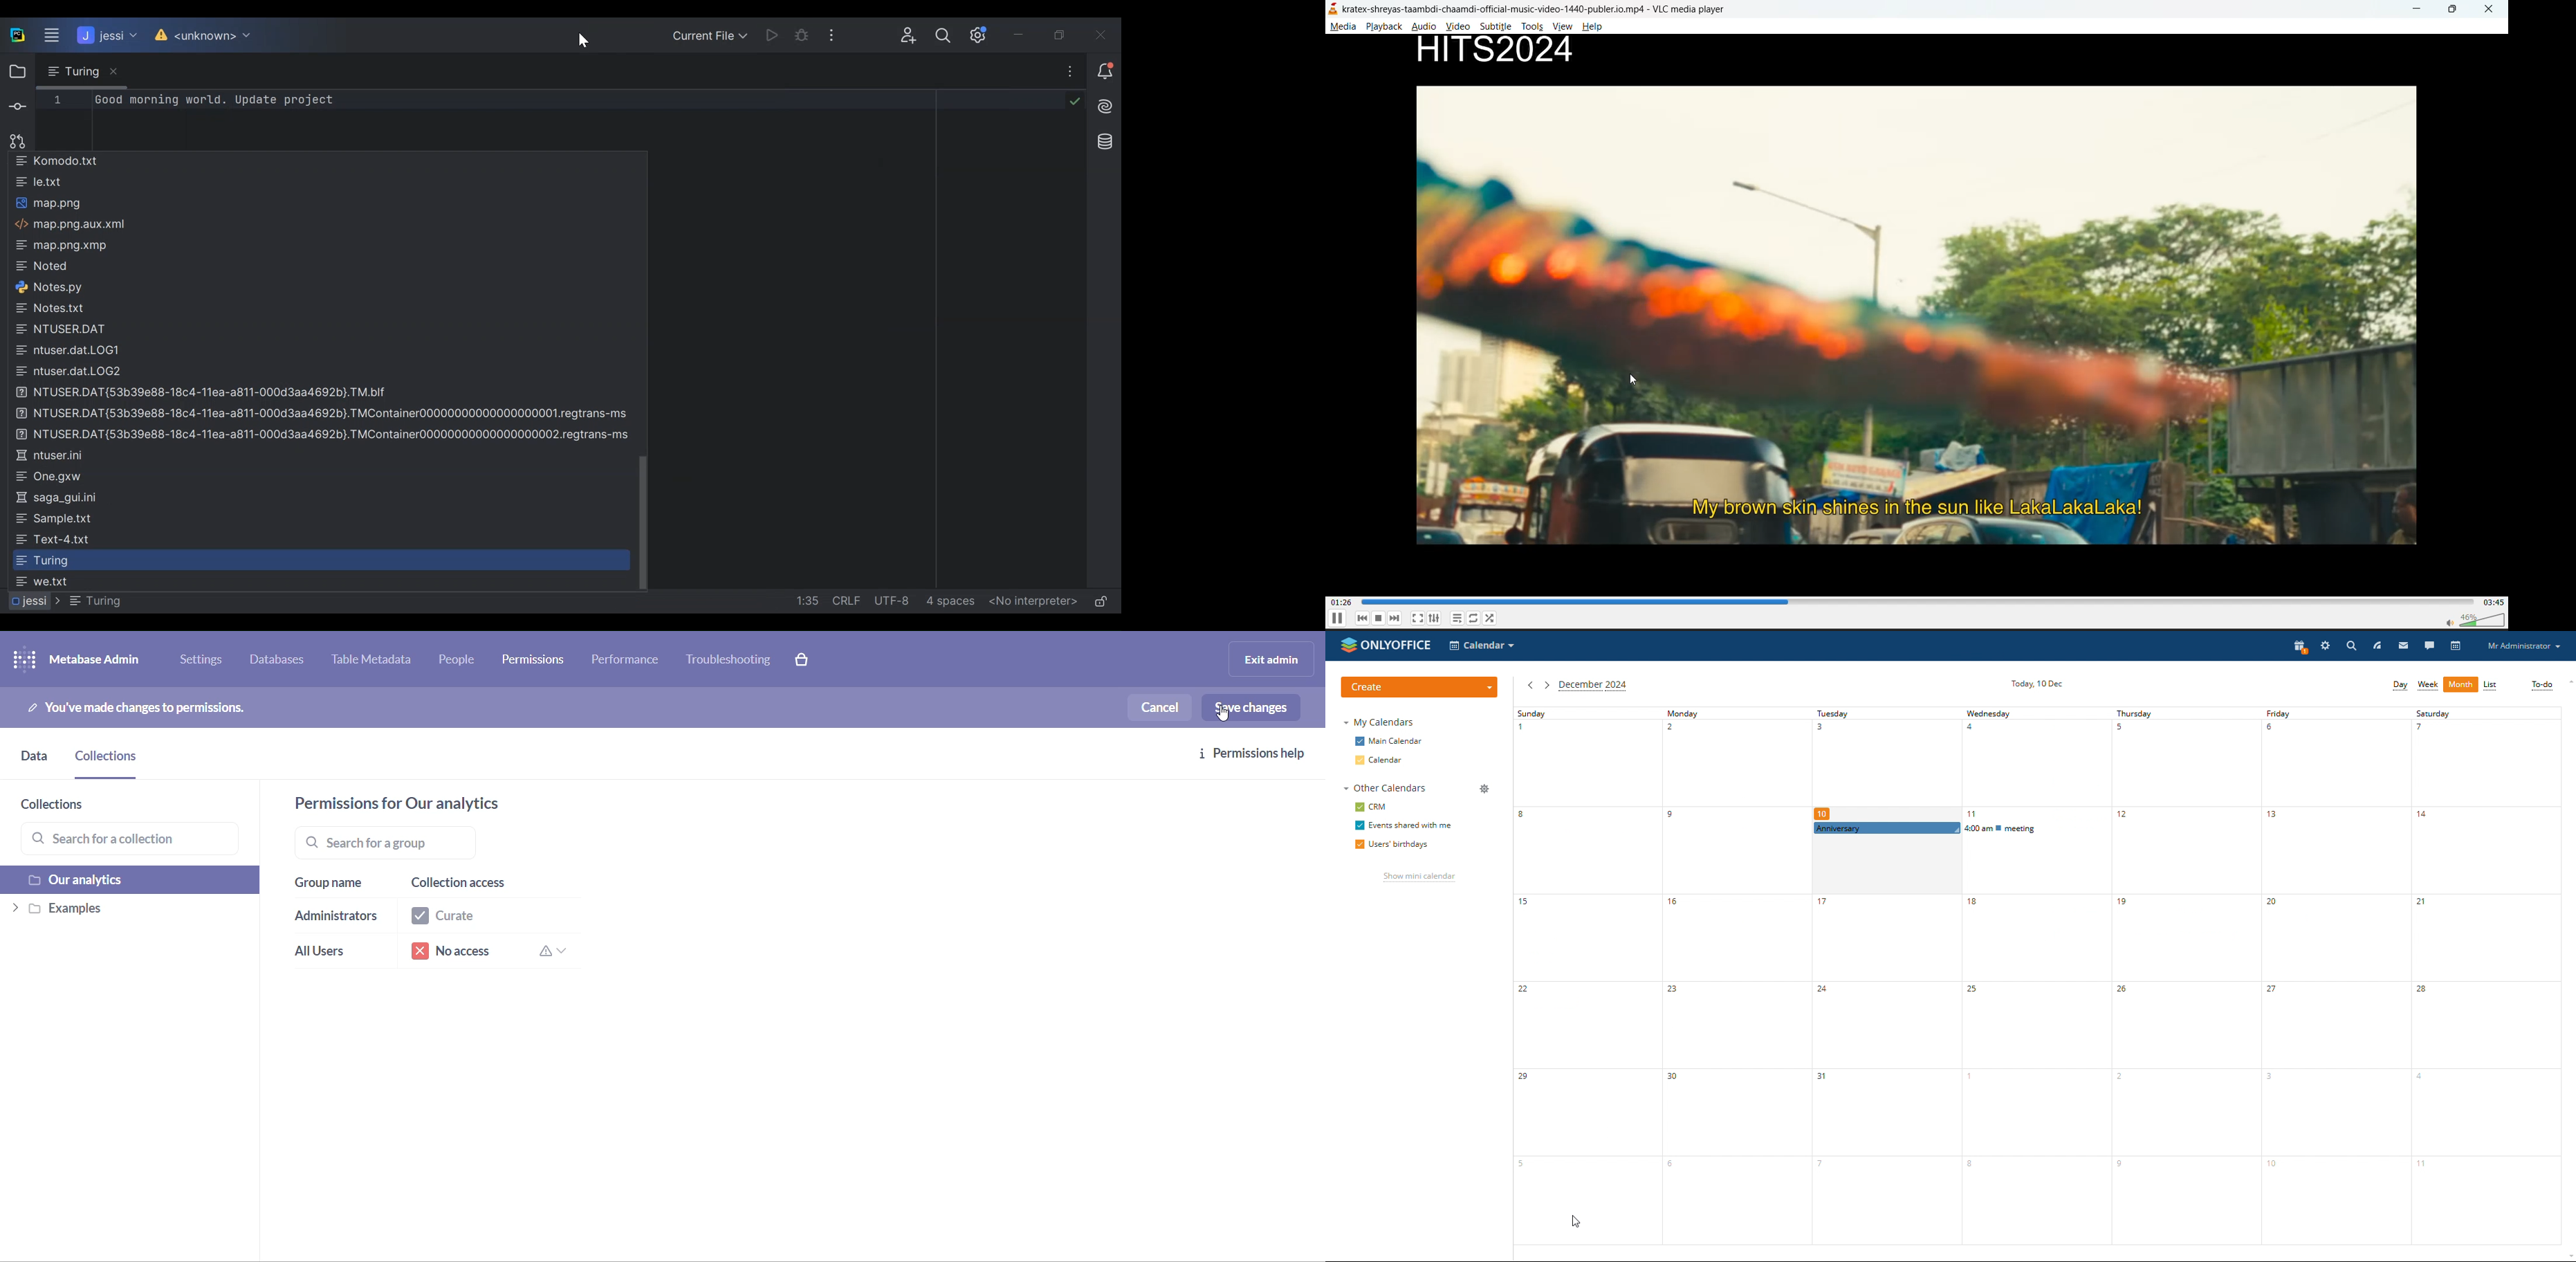 The height and width of the screenshot is (1288, 2576). Describe the element at coordinates (1364, 618) in the screenshot. I see `previous` at that location.